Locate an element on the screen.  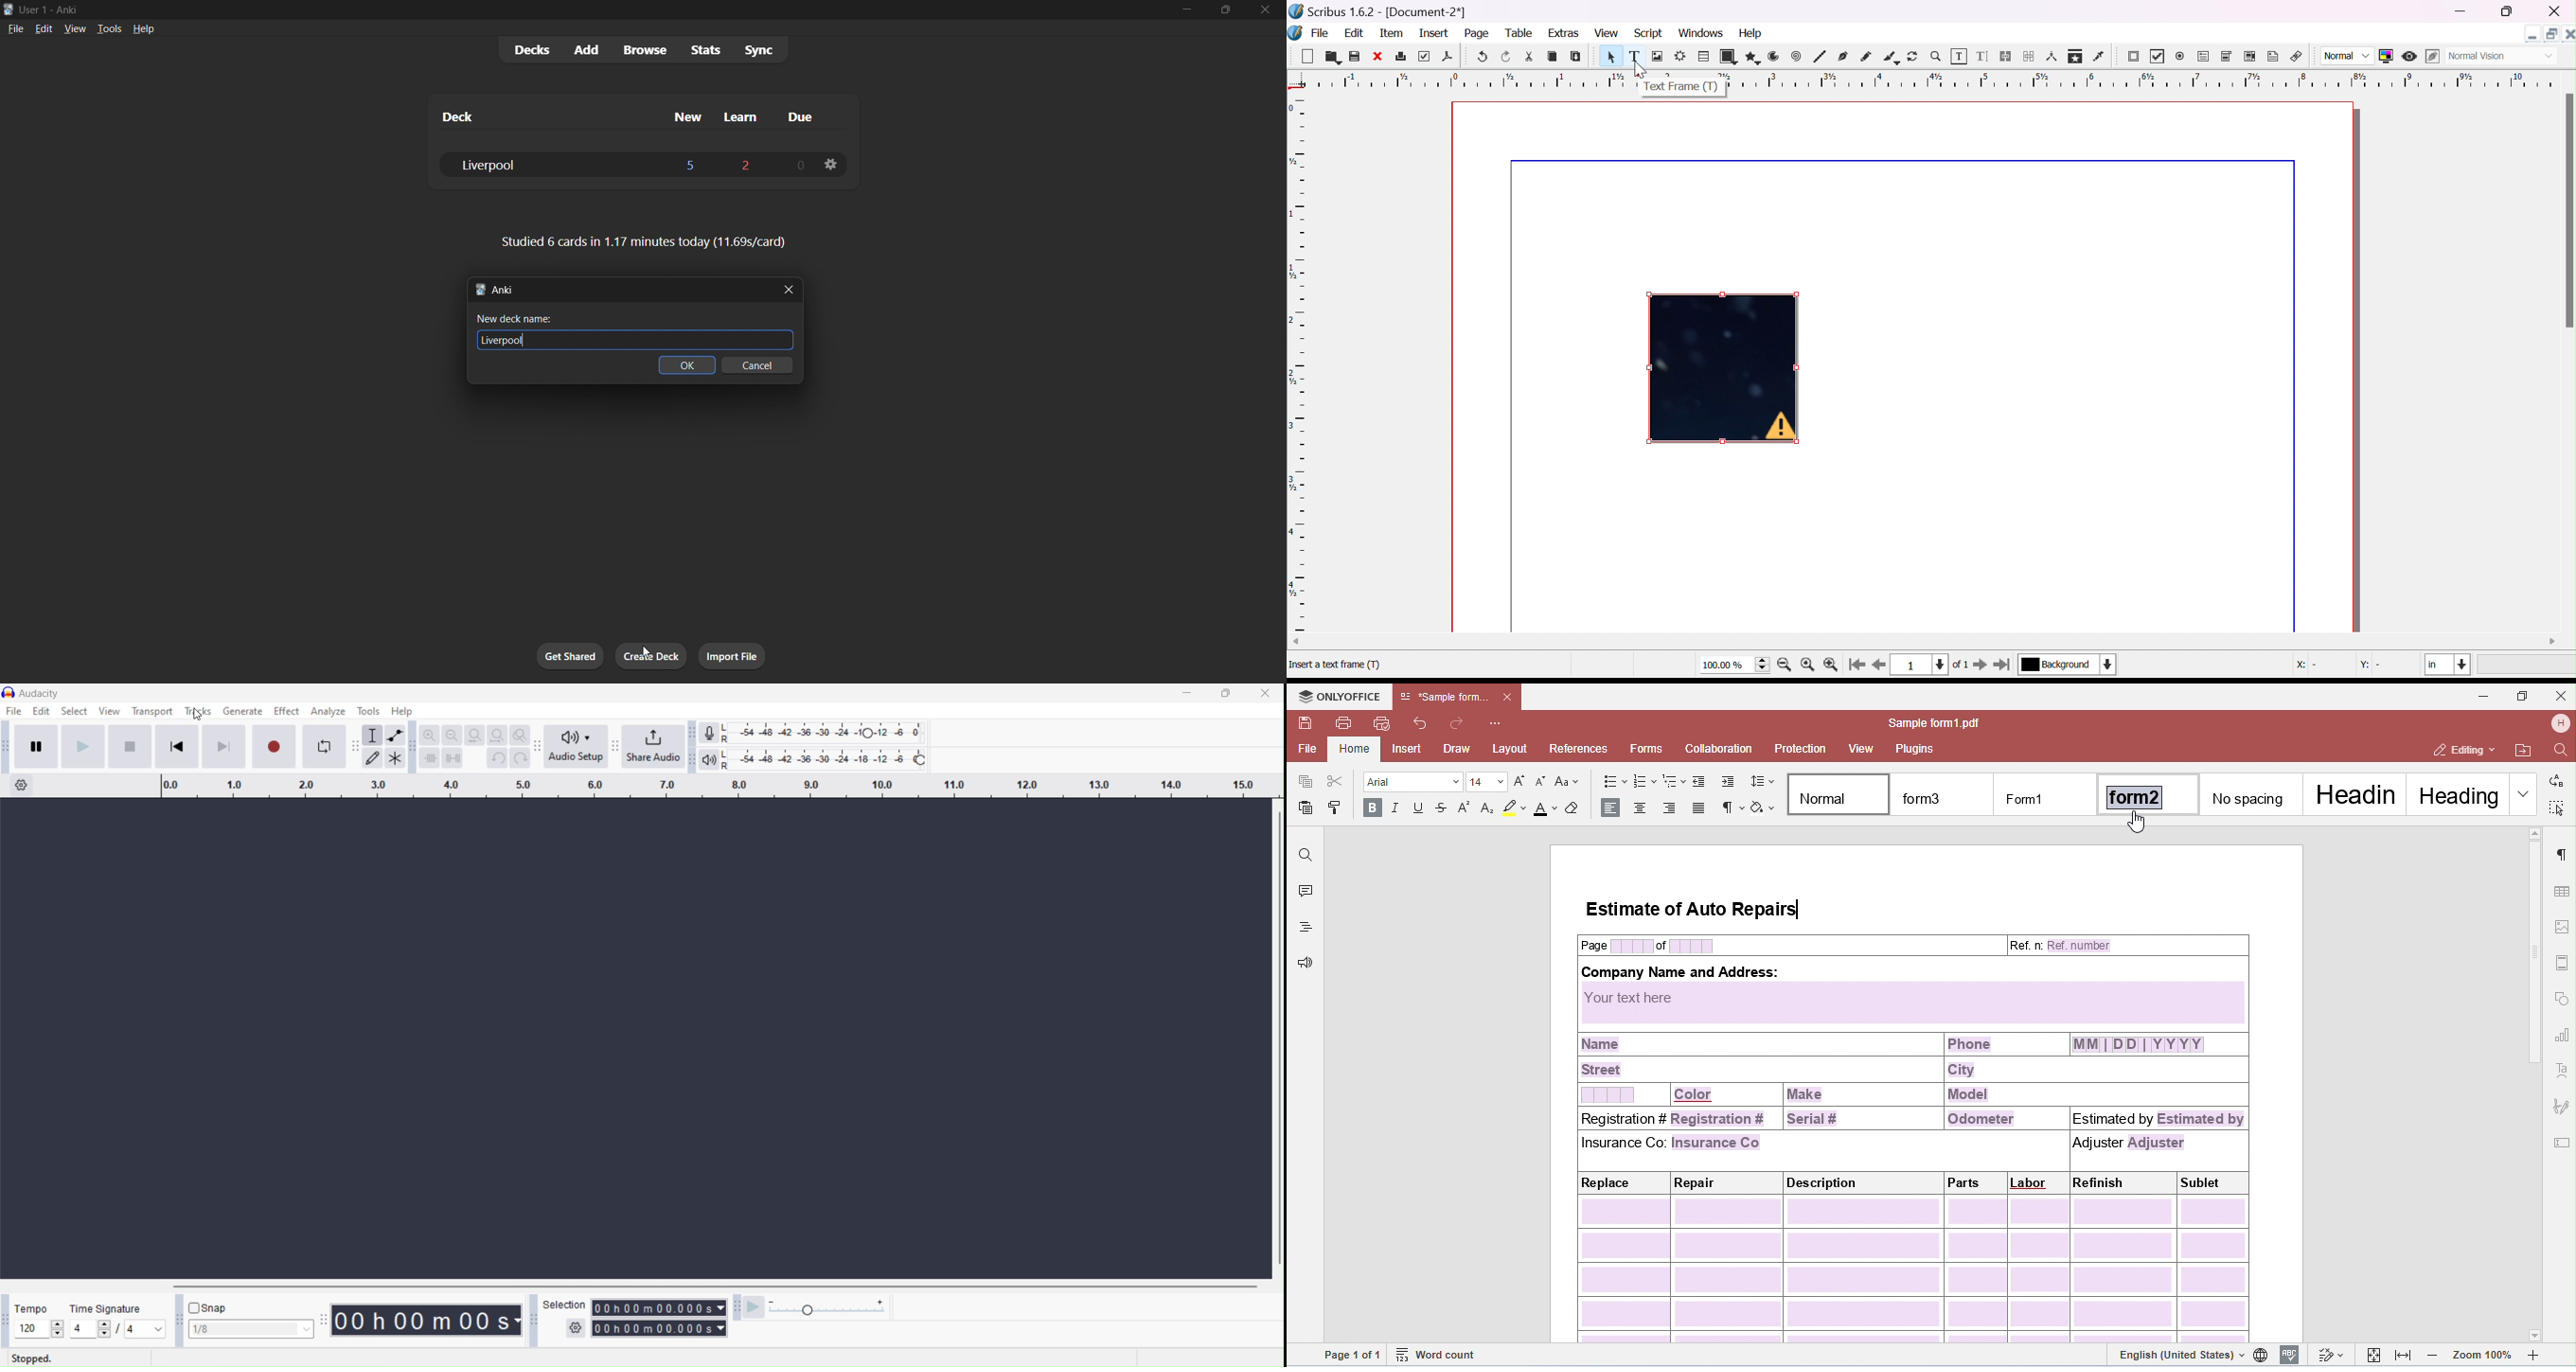
zoom in is located at coordinates (1785, 666).